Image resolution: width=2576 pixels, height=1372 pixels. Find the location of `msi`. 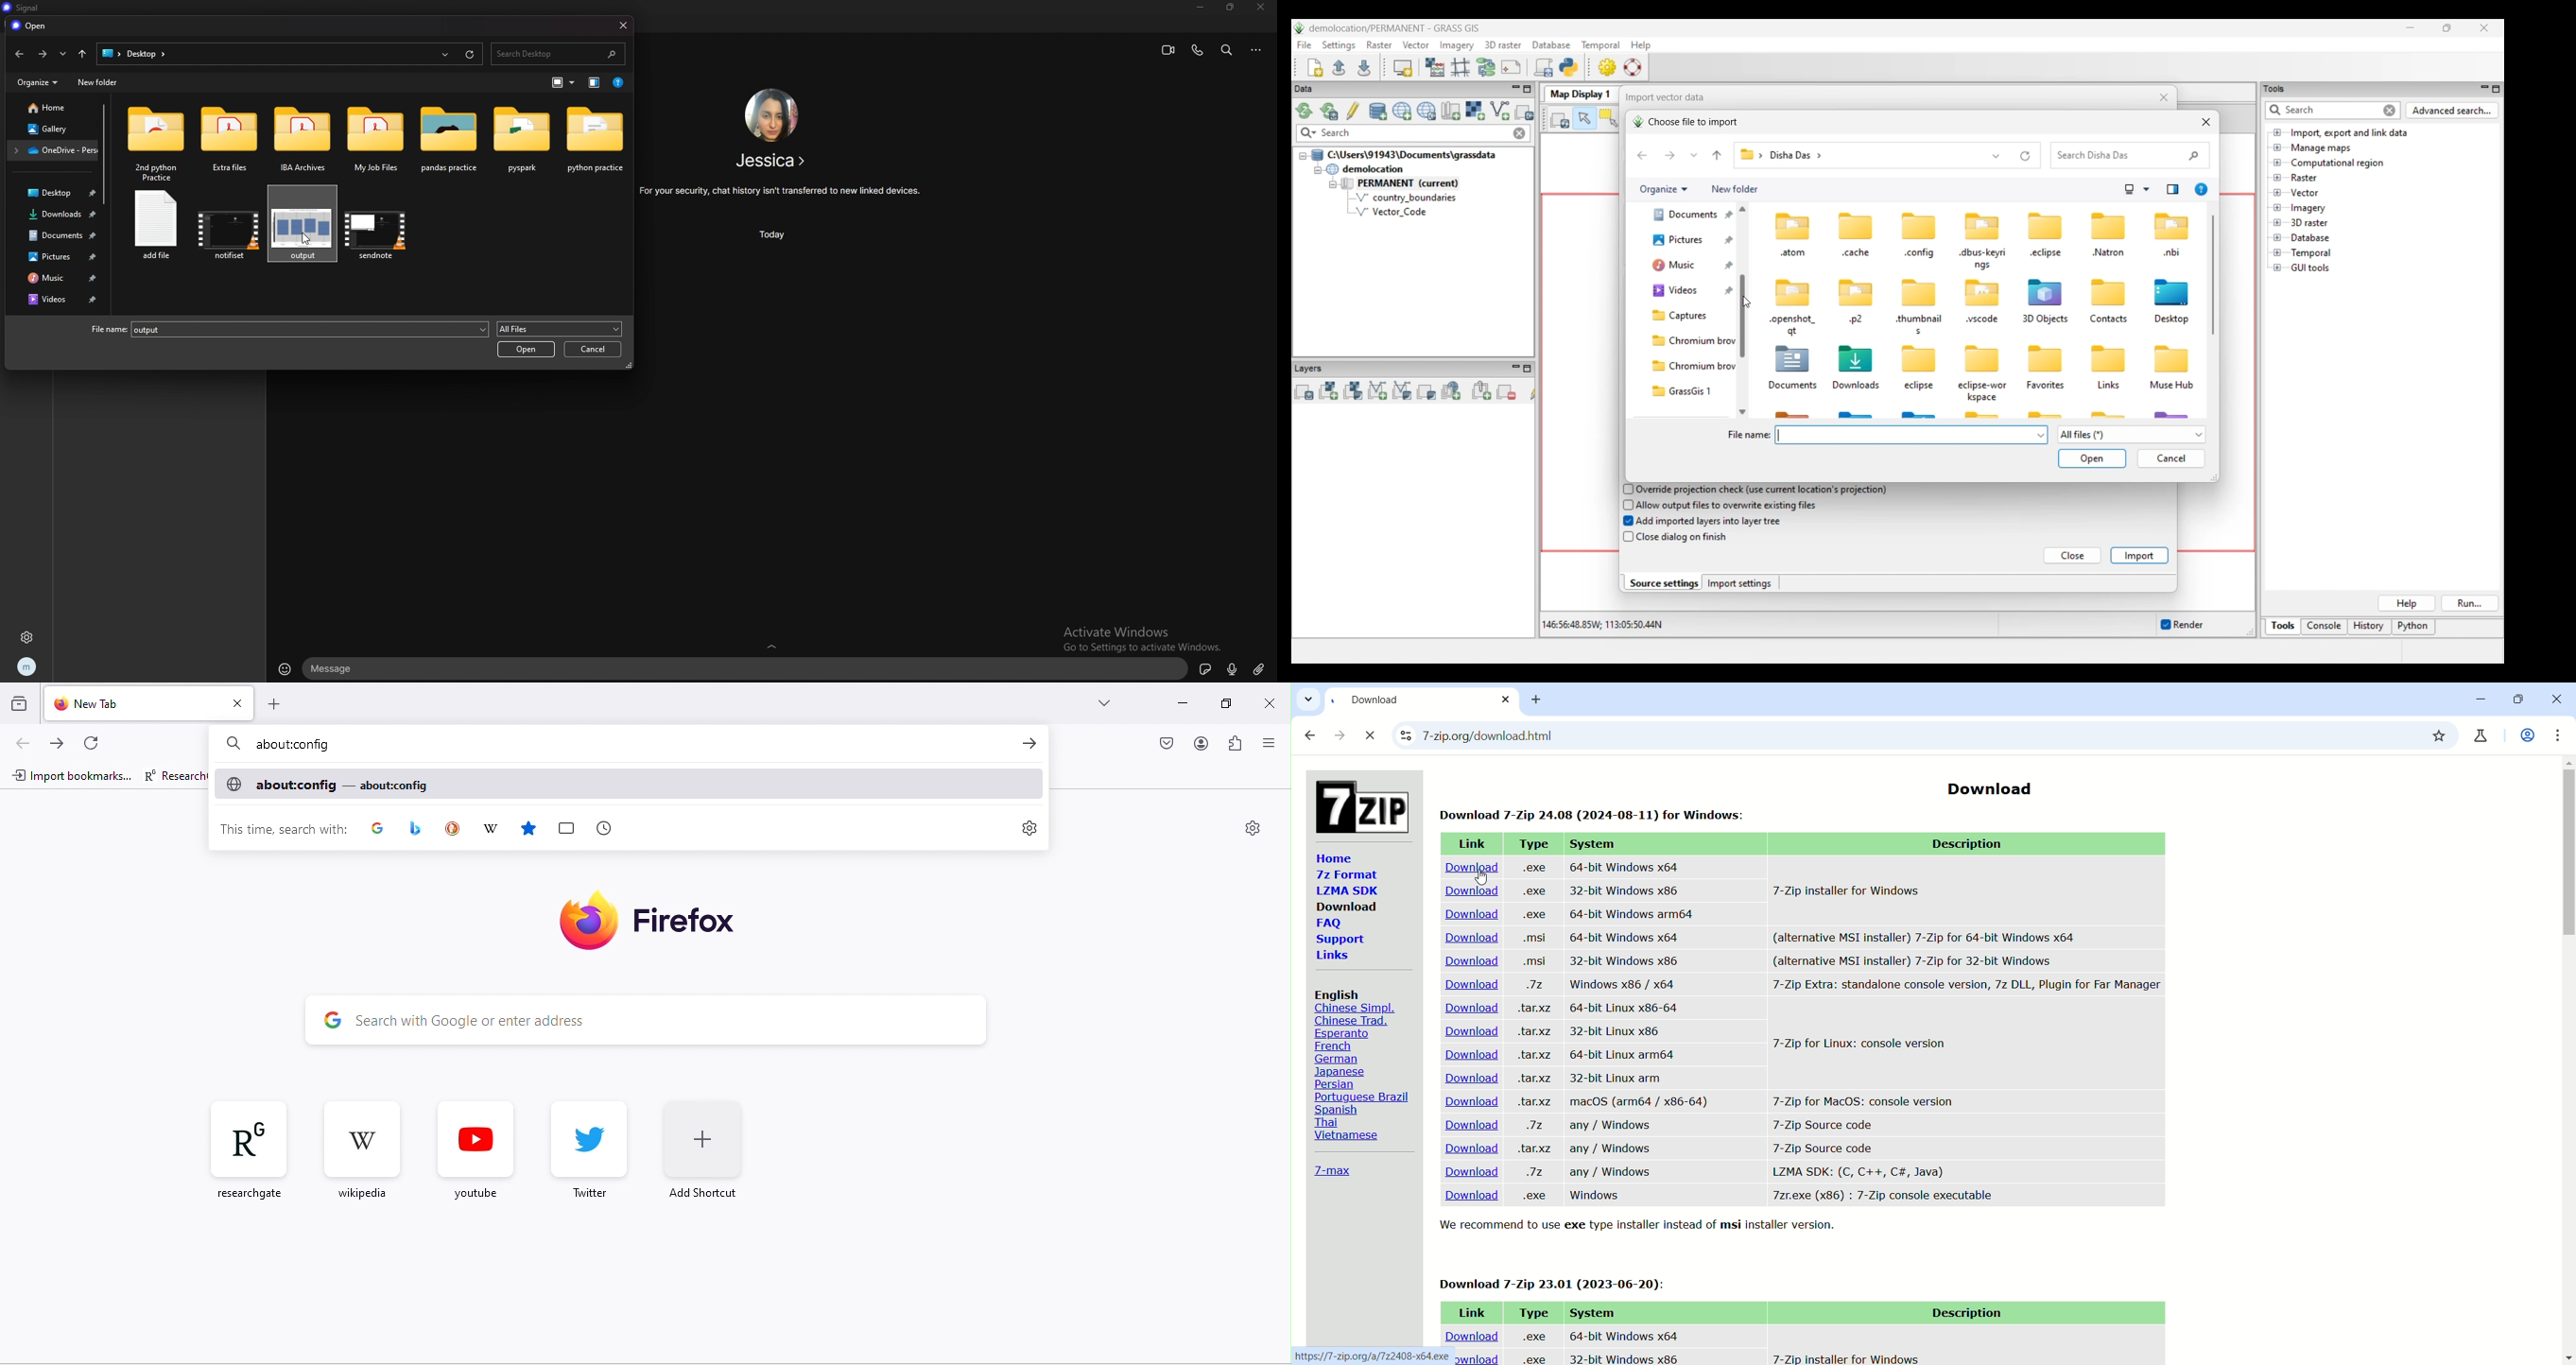

msi is located at coordinates (1533, 939).